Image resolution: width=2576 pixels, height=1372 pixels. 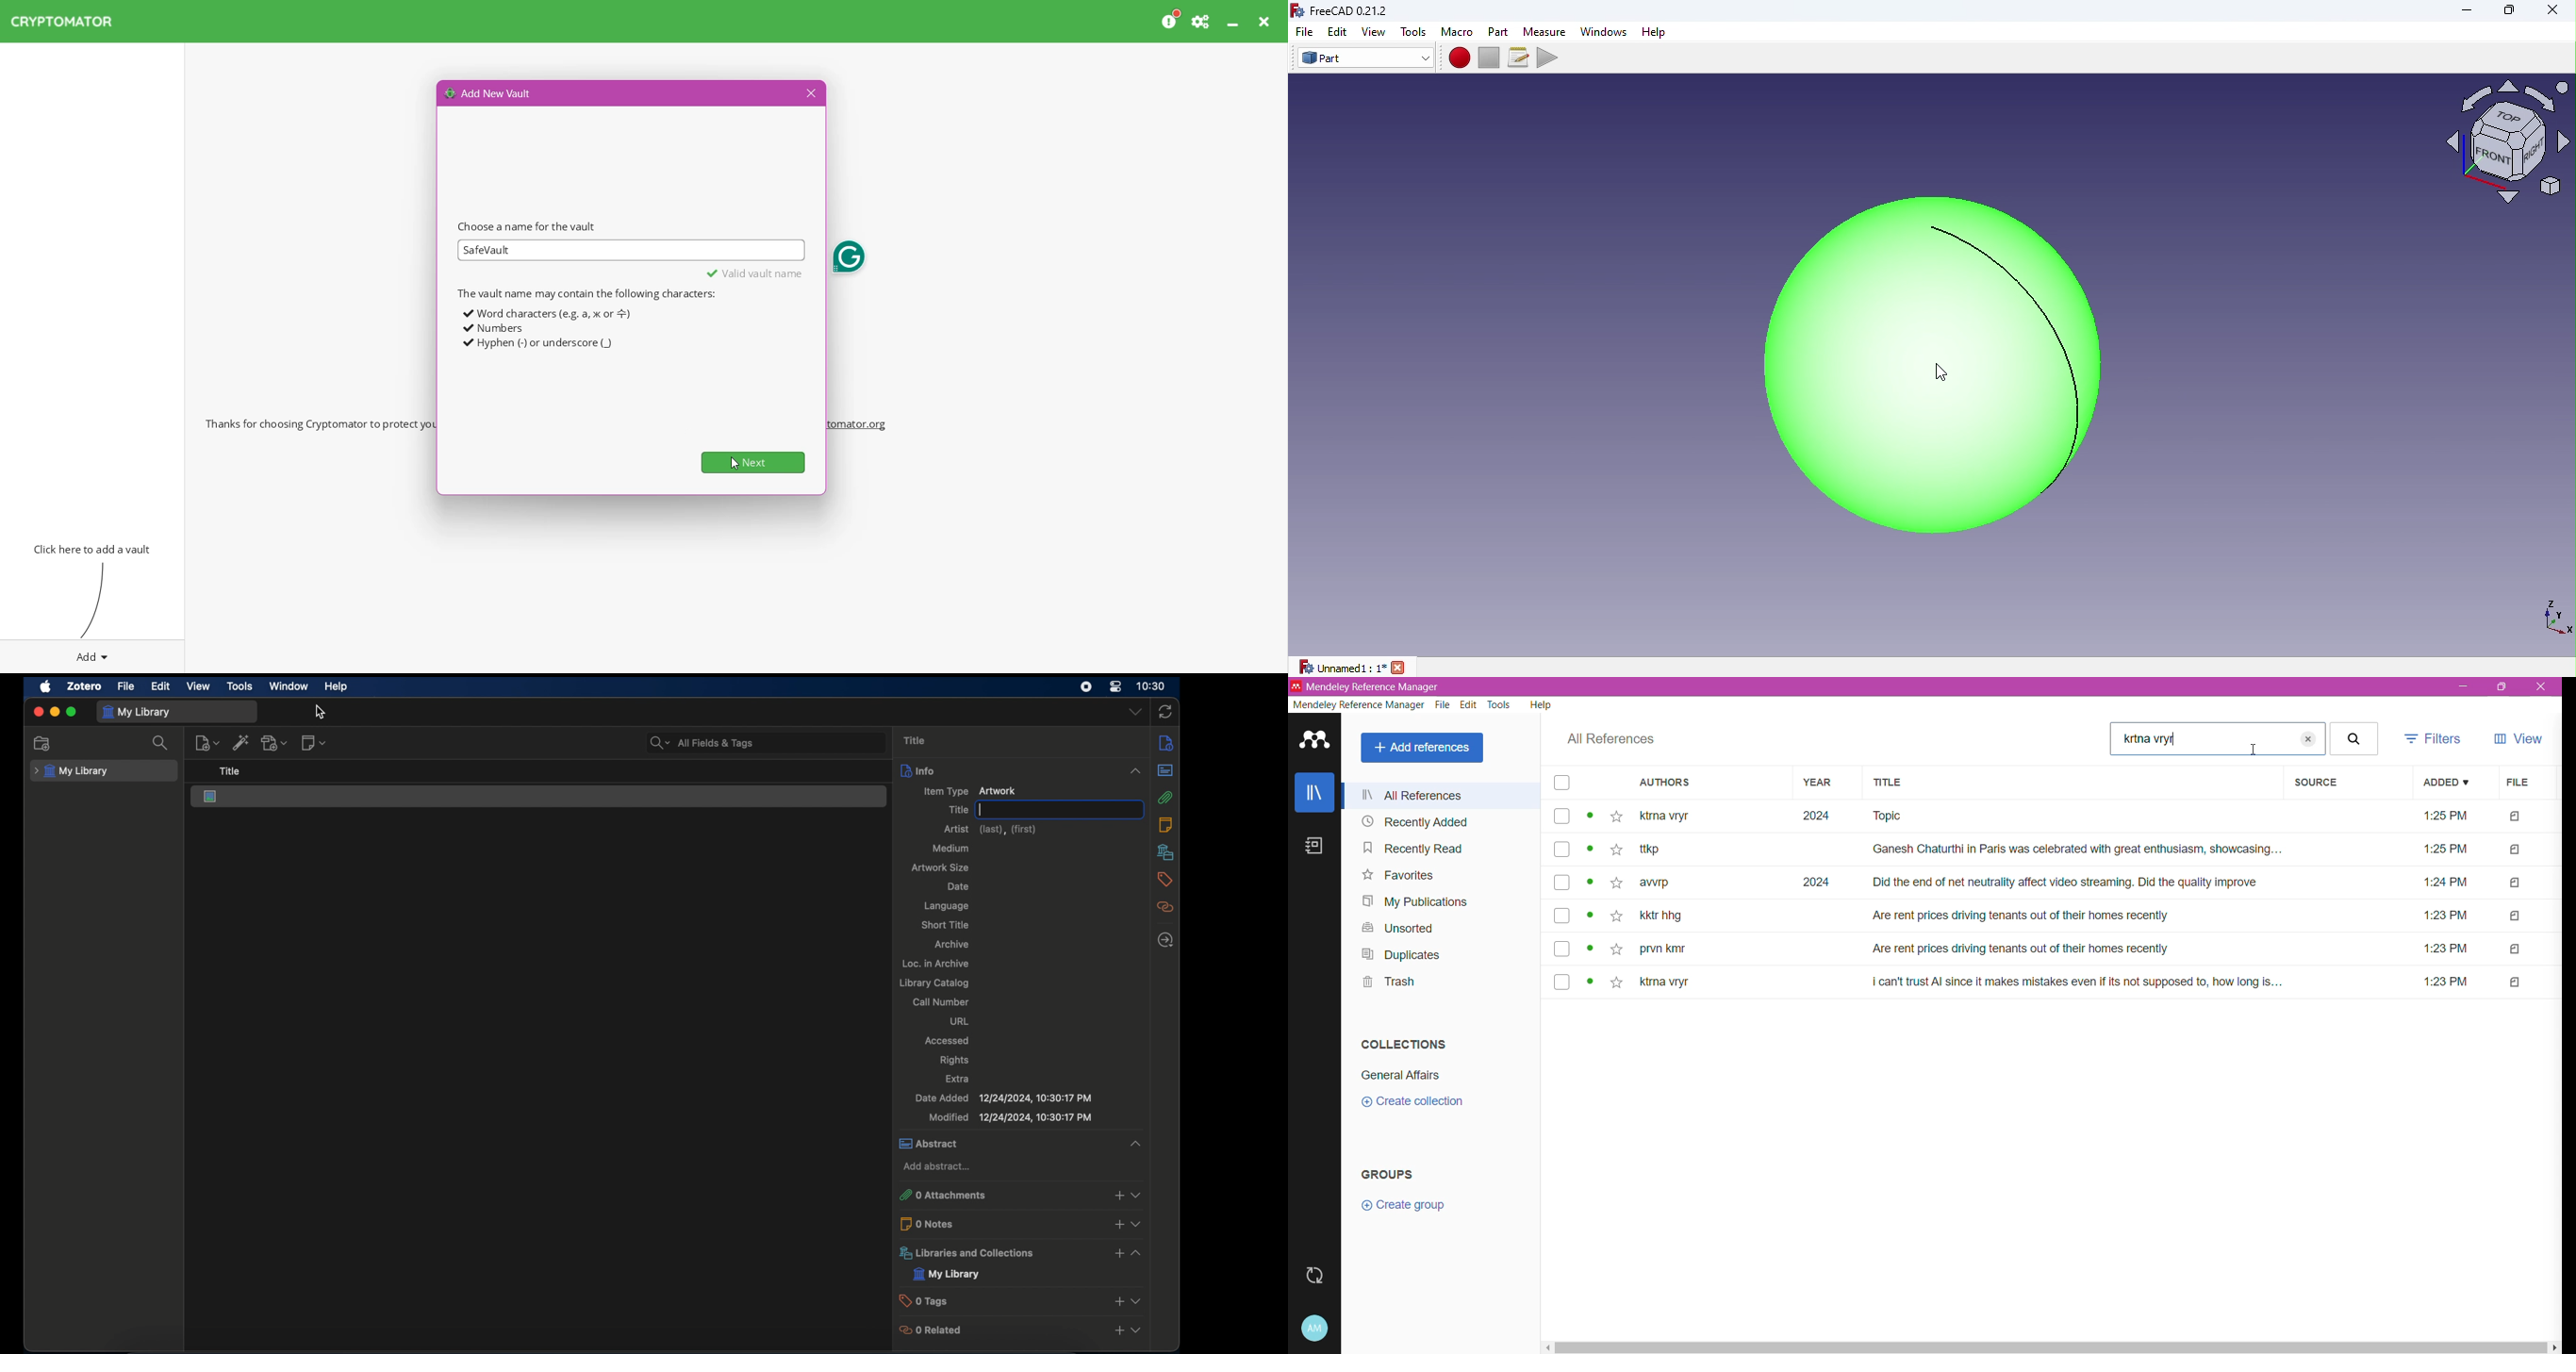 What do you see at coordinates (2059, 851) in the screenshot?
I see ` ttkp Ganesh Chaturthi in Paris was celebrated with great enthusiasm, showcasing...   1:25 PM` at bounding box center [2059, 851].